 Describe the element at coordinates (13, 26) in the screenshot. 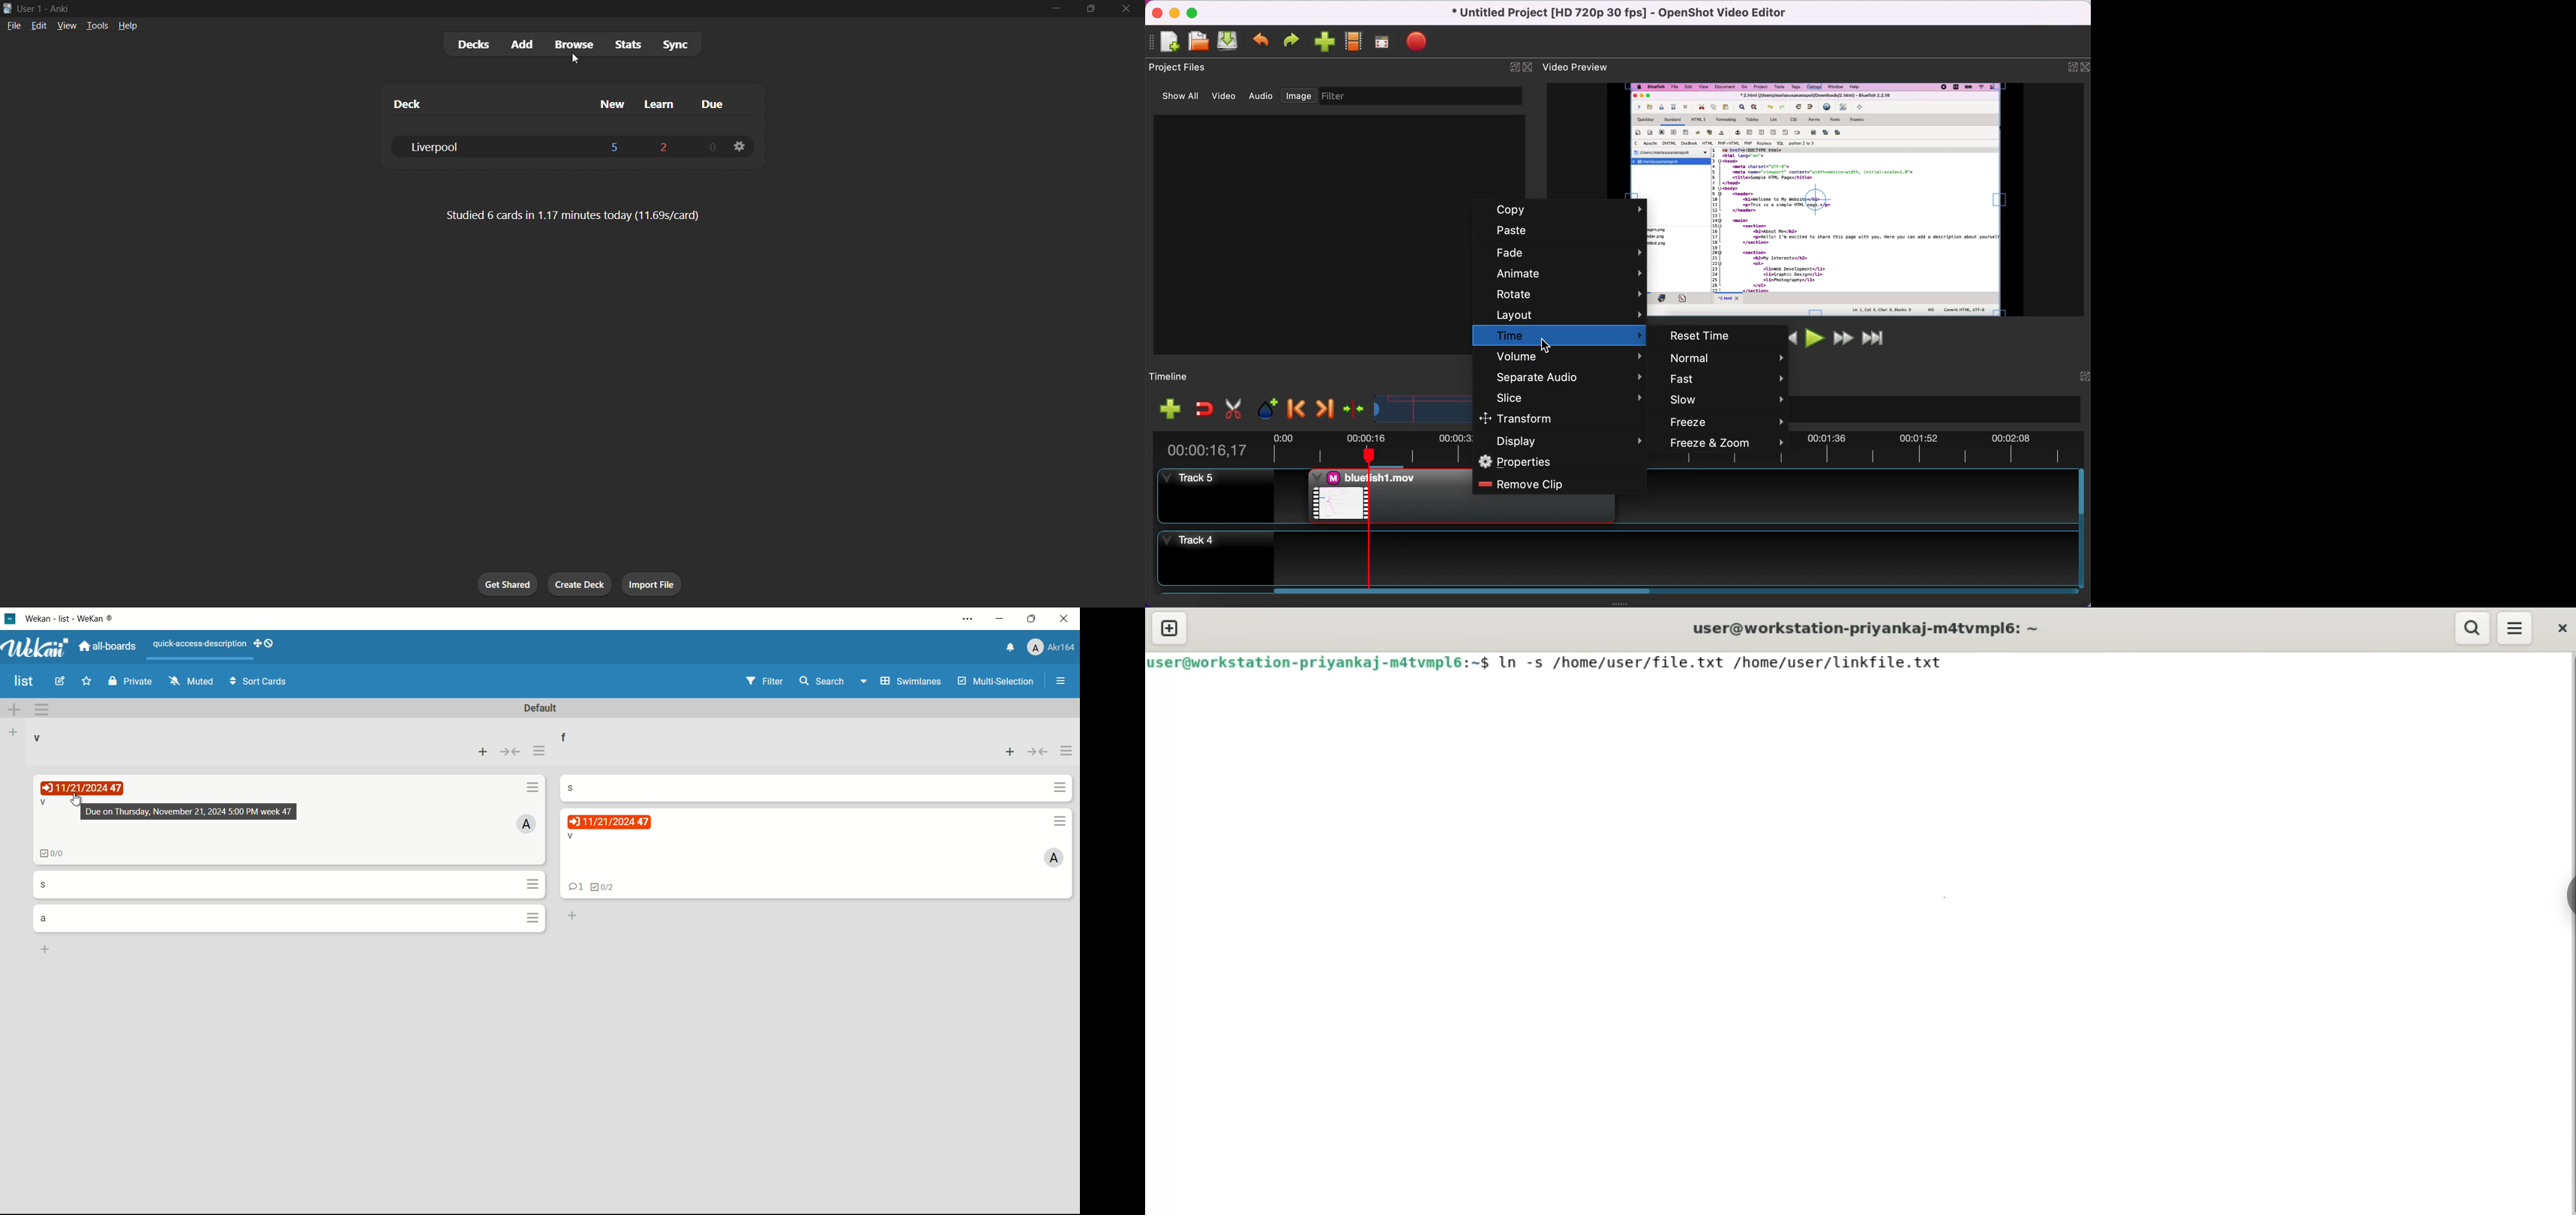

I see `file` at that location.